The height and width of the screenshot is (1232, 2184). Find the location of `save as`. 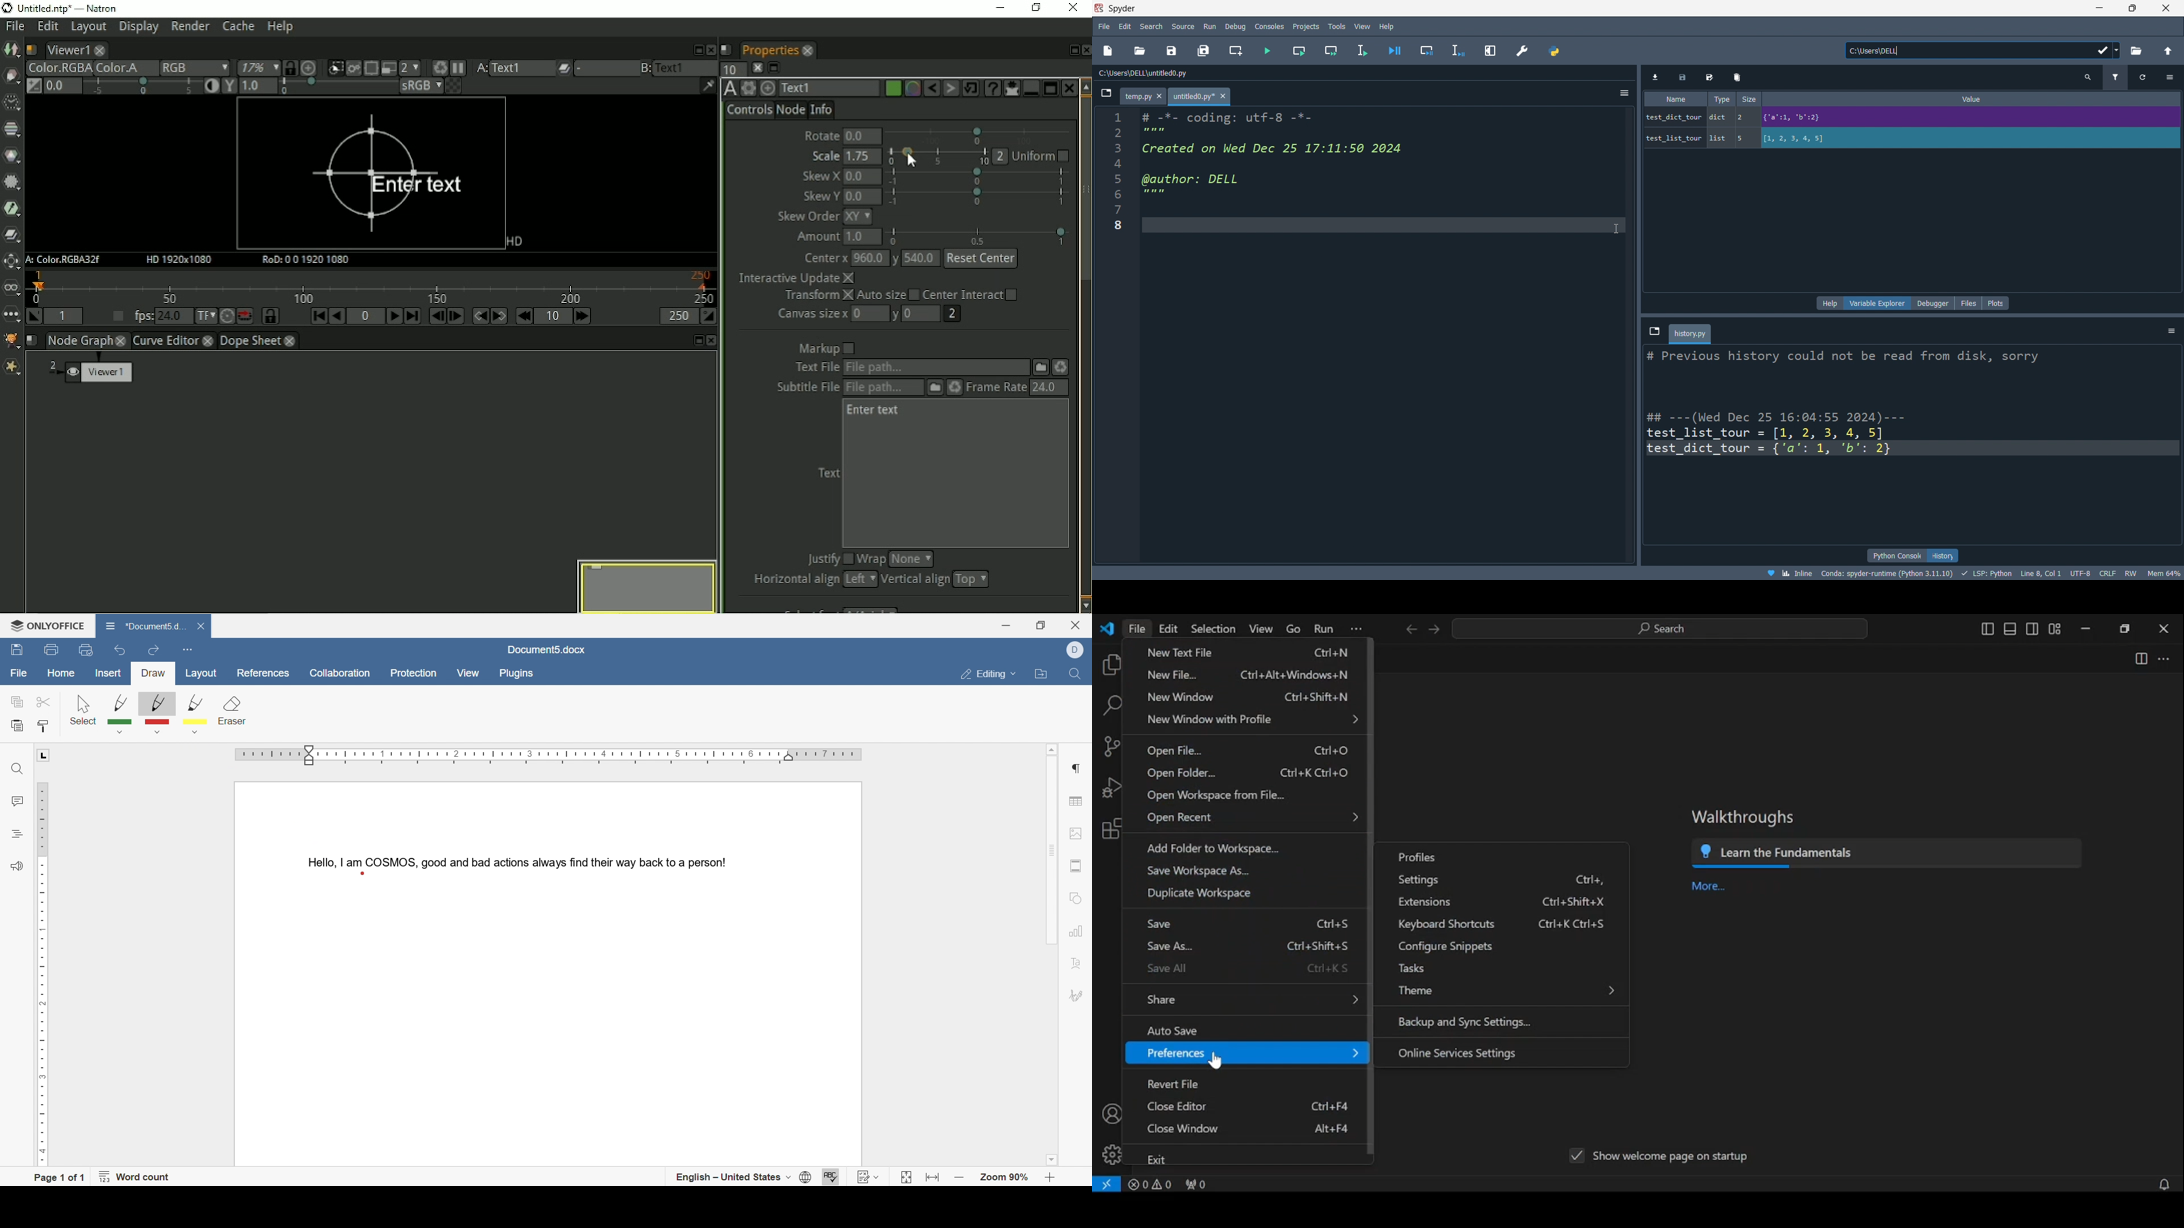

save as is located at coordinates (1711, 78).